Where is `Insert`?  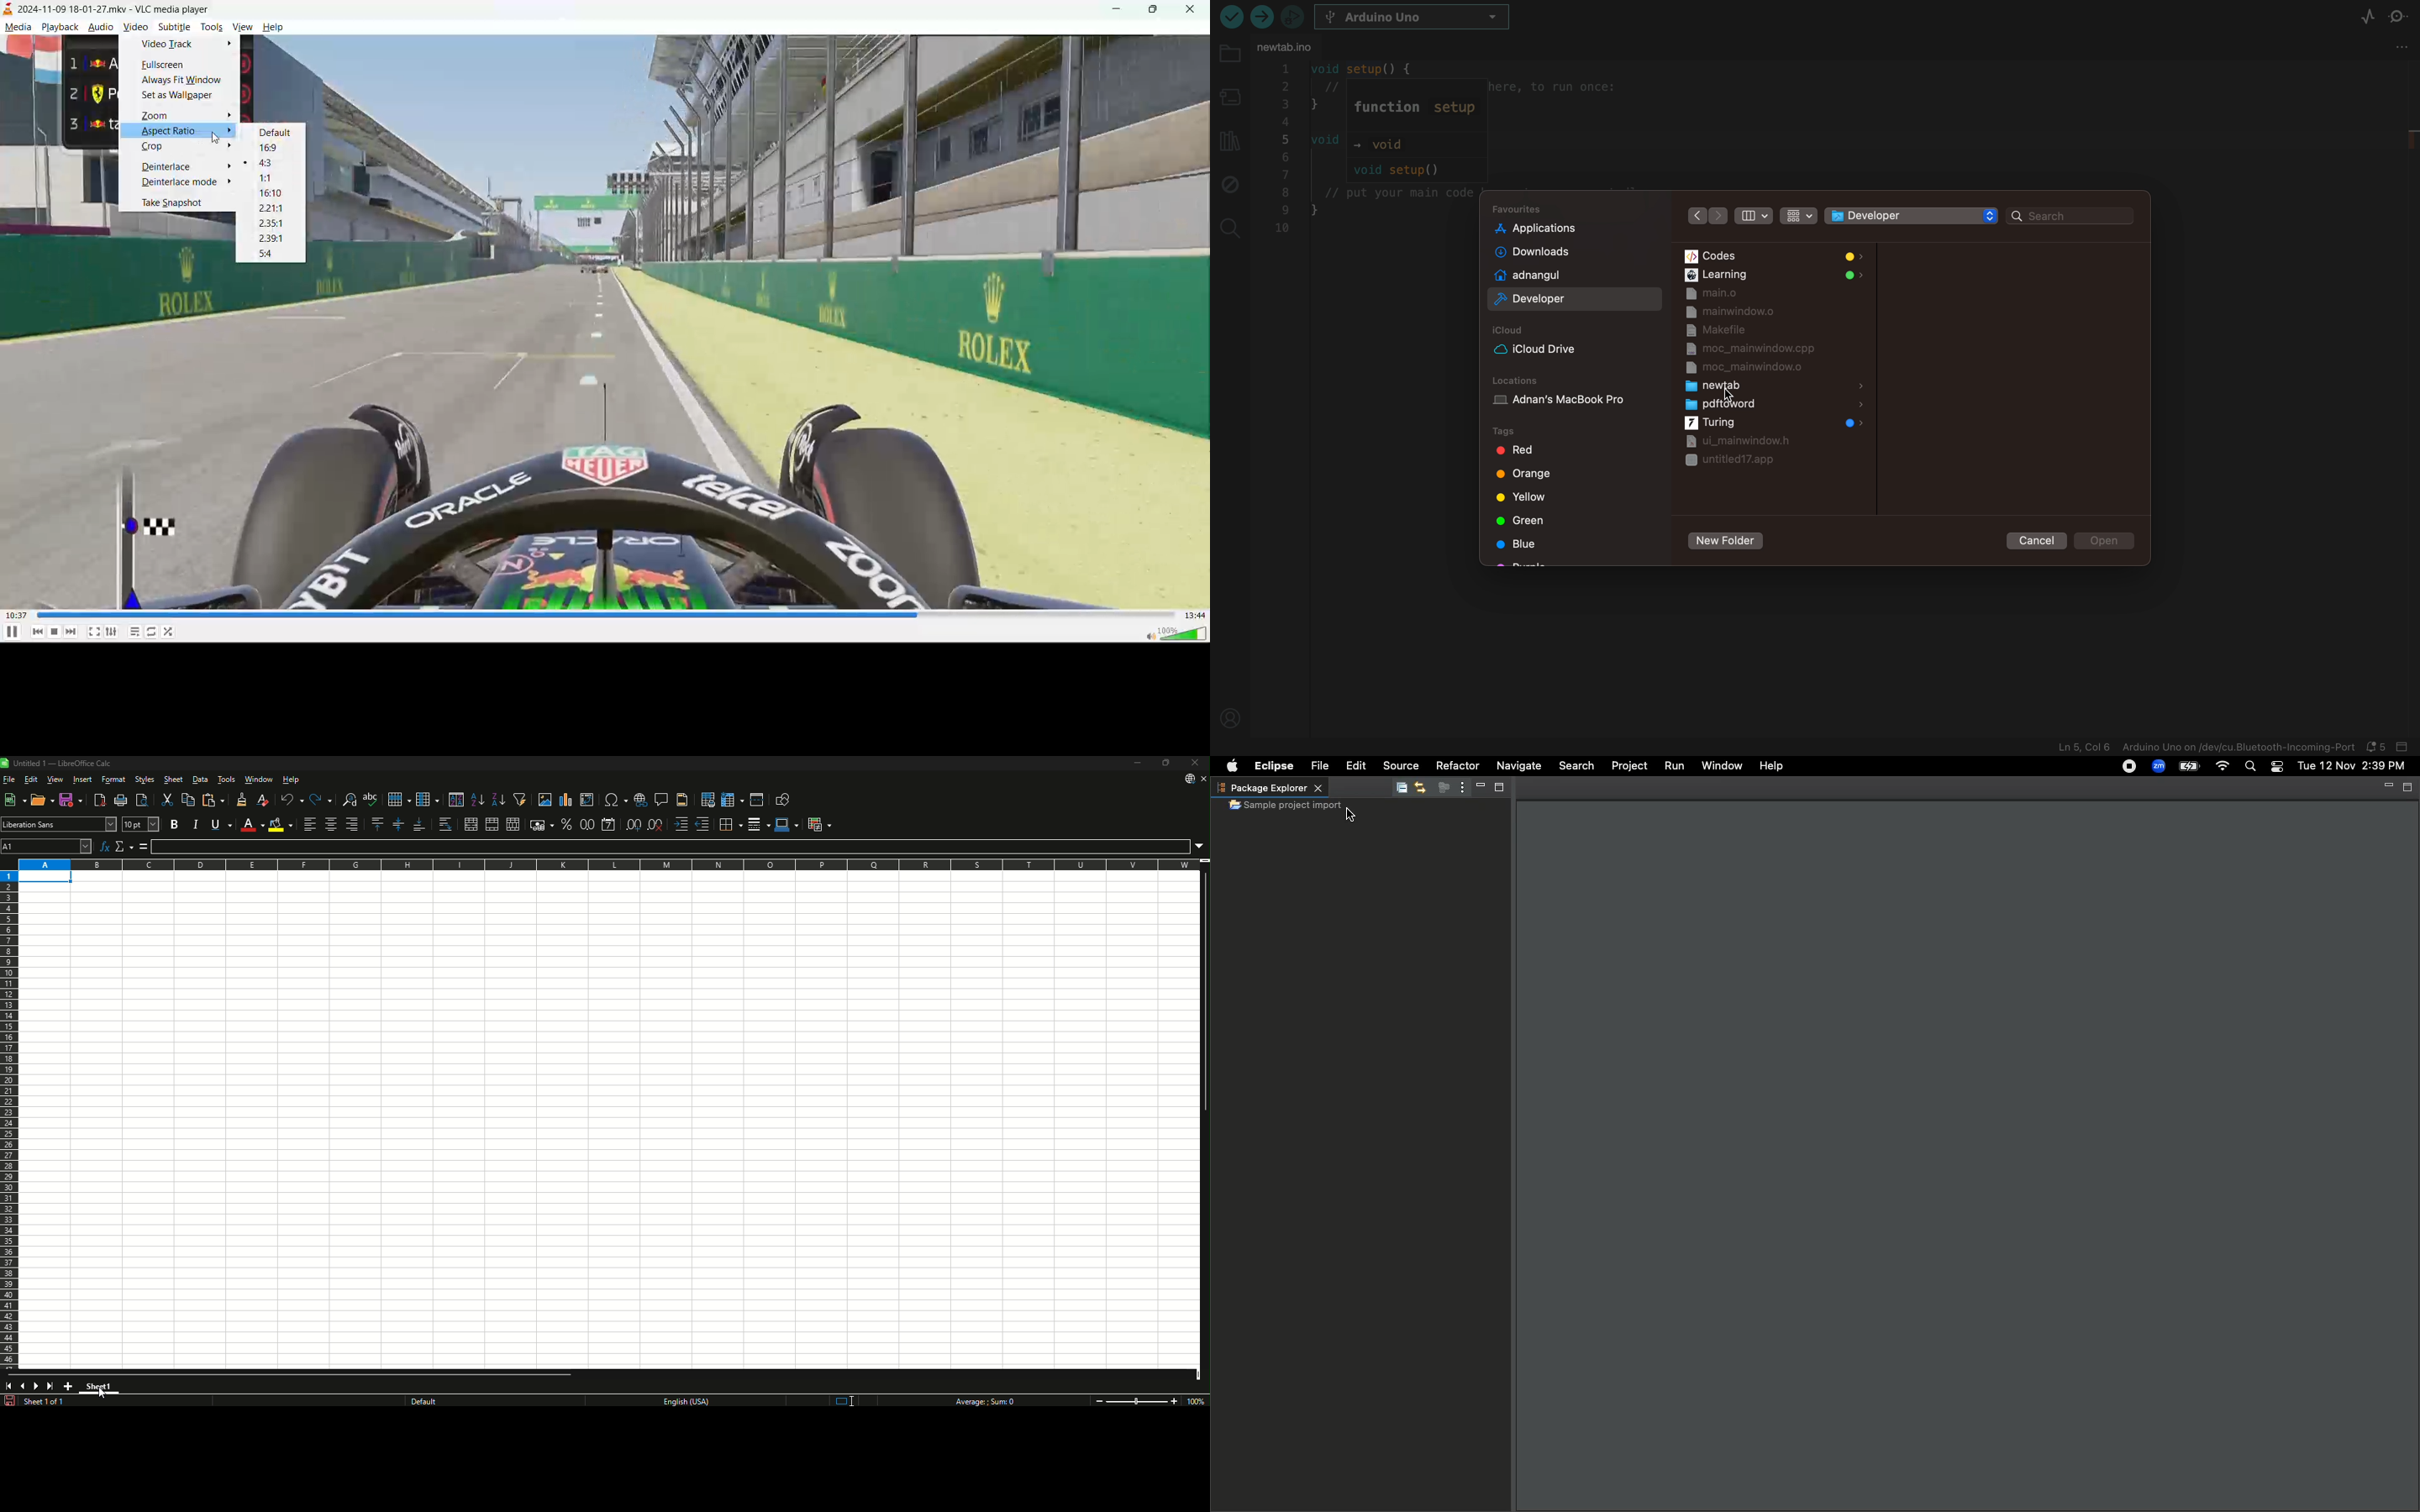 Insert is located at coordinates (83, 779).